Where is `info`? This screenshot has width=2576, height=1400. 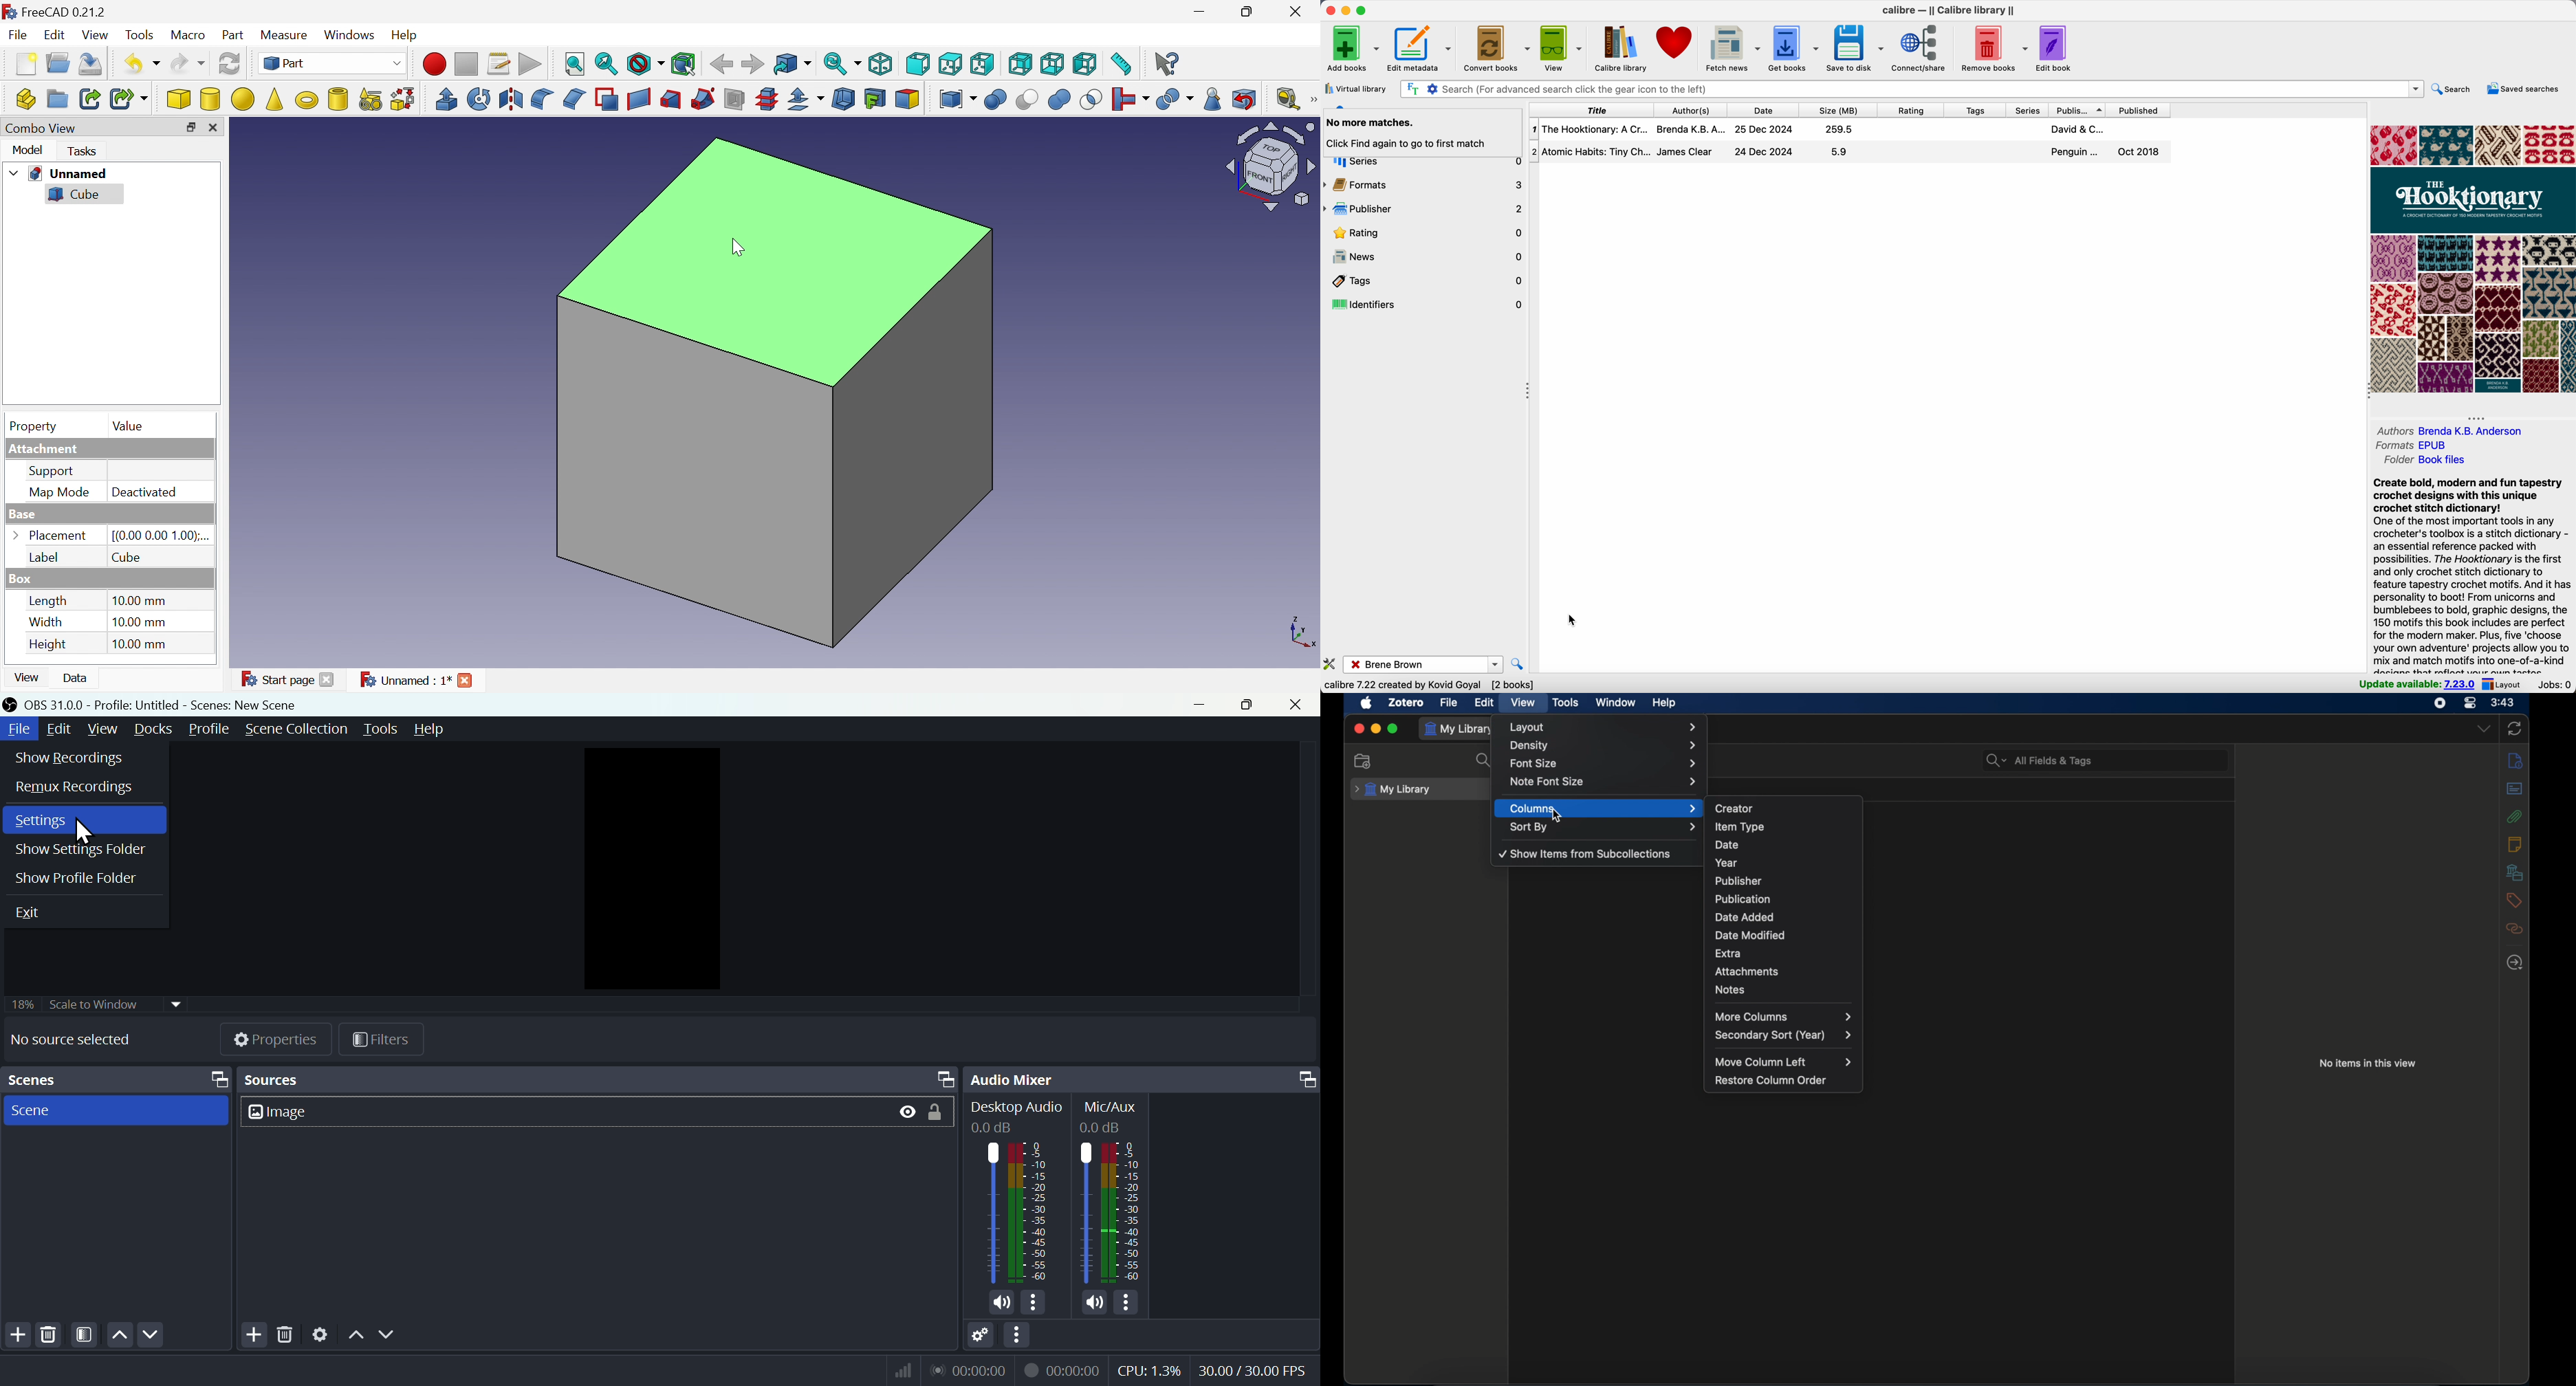
info is located at coordinates (2514, 761).